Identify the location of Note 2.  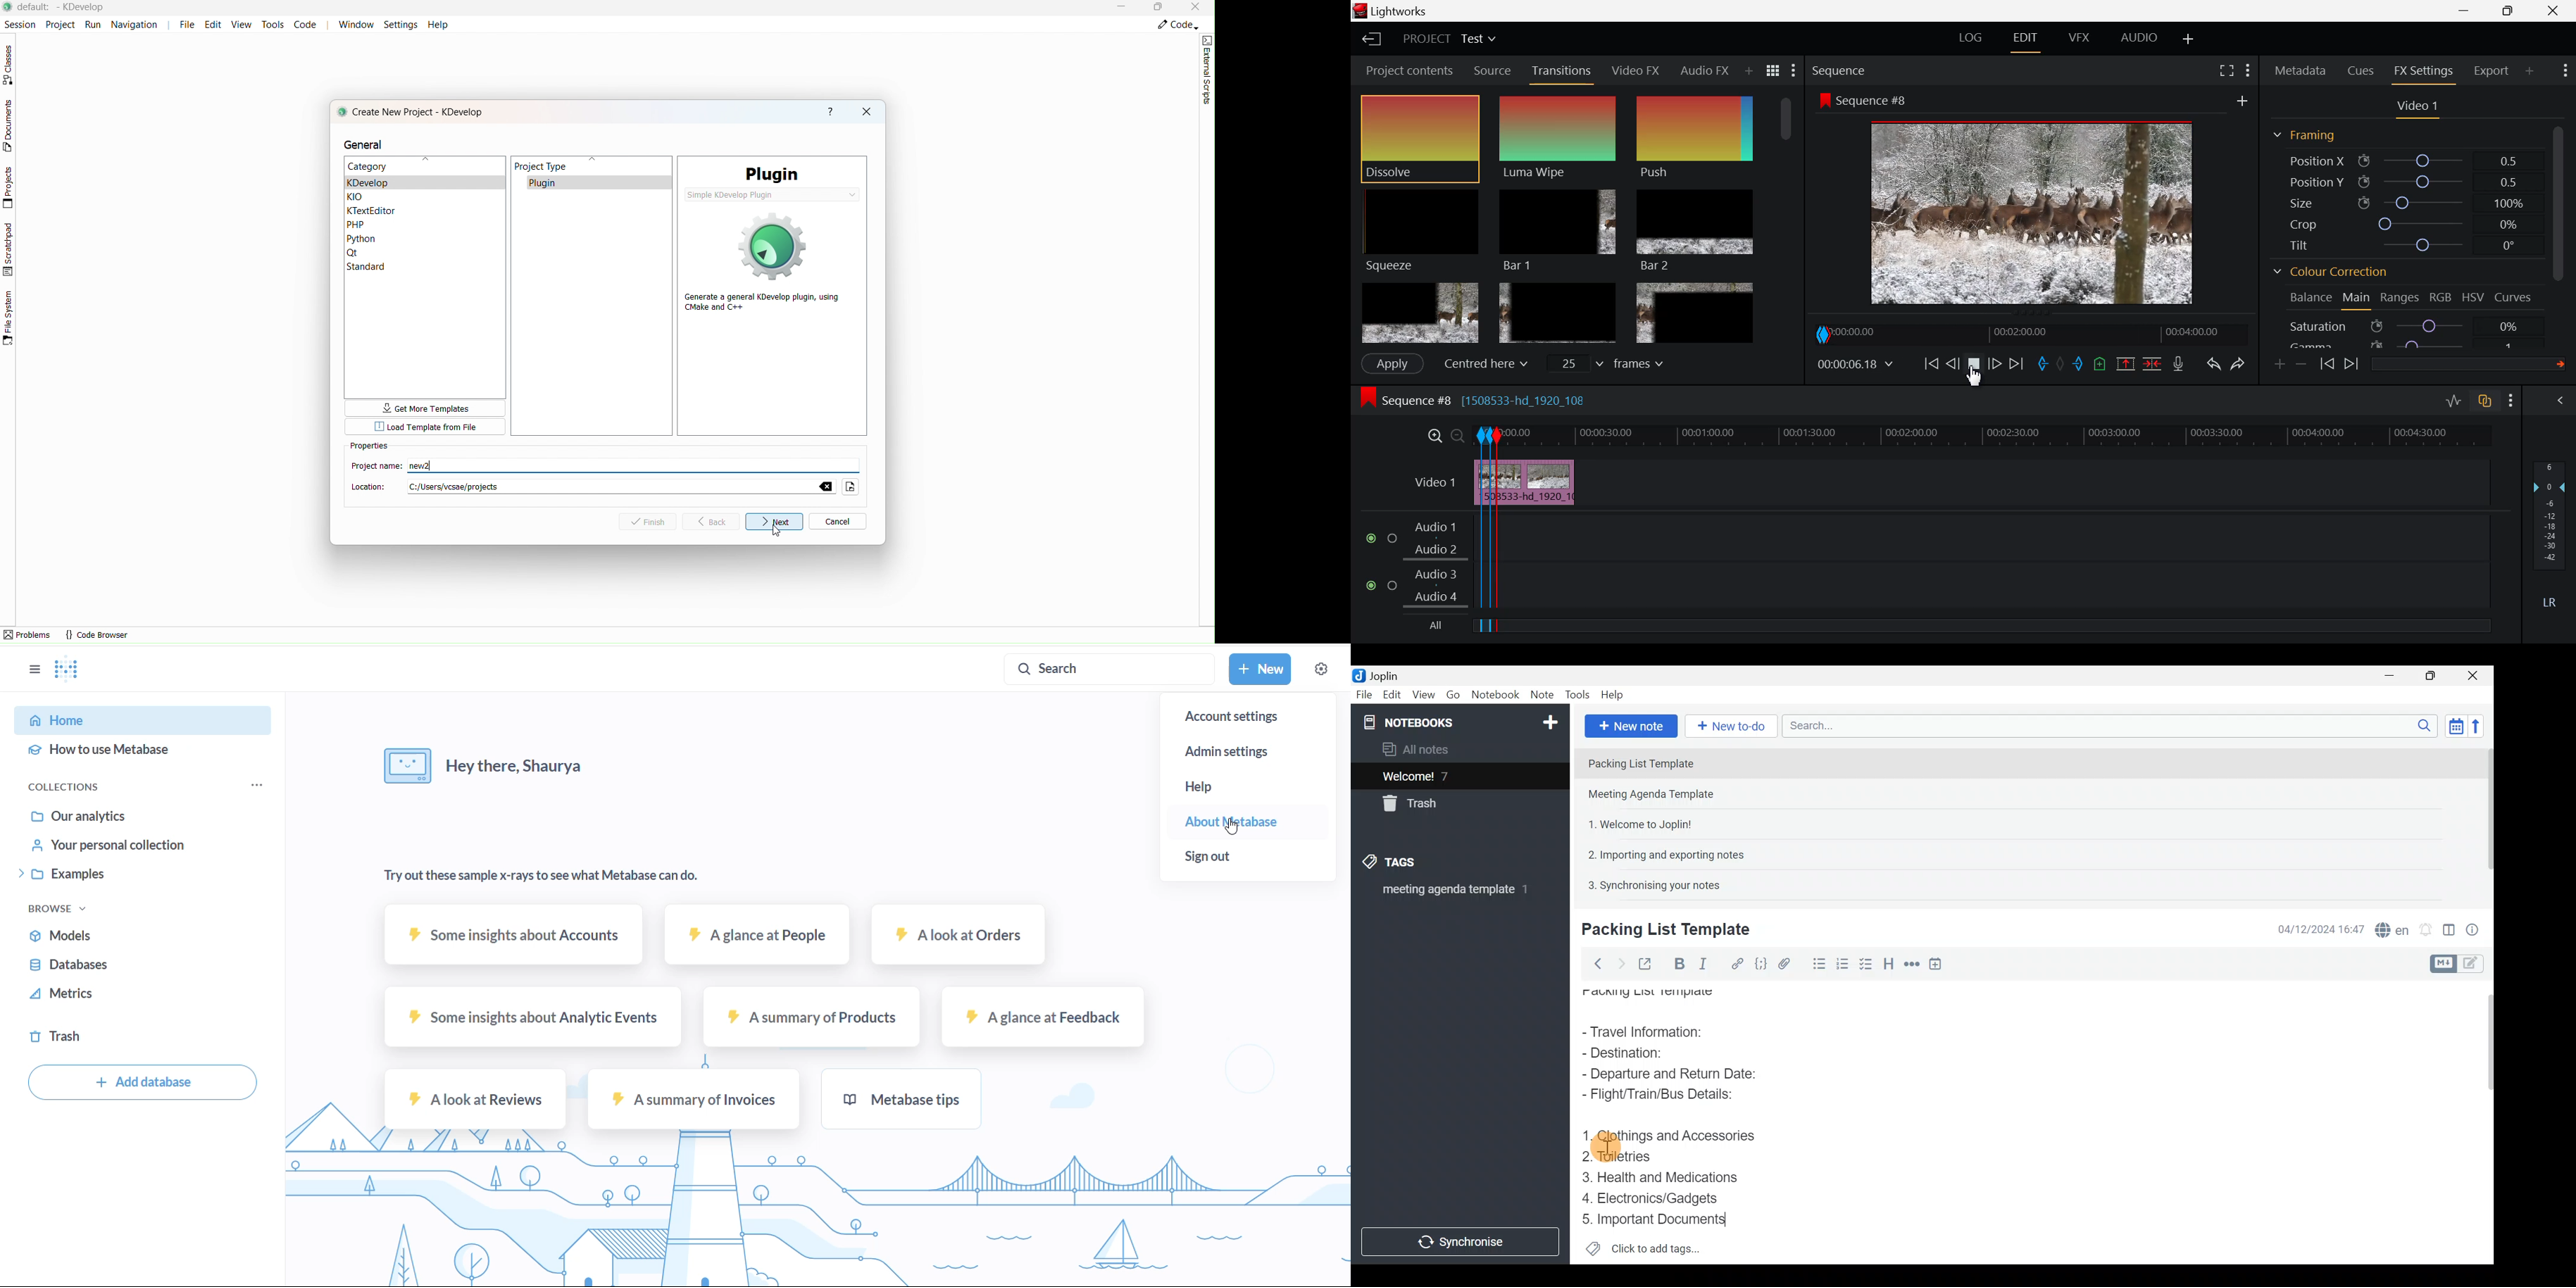
(1663, 795).